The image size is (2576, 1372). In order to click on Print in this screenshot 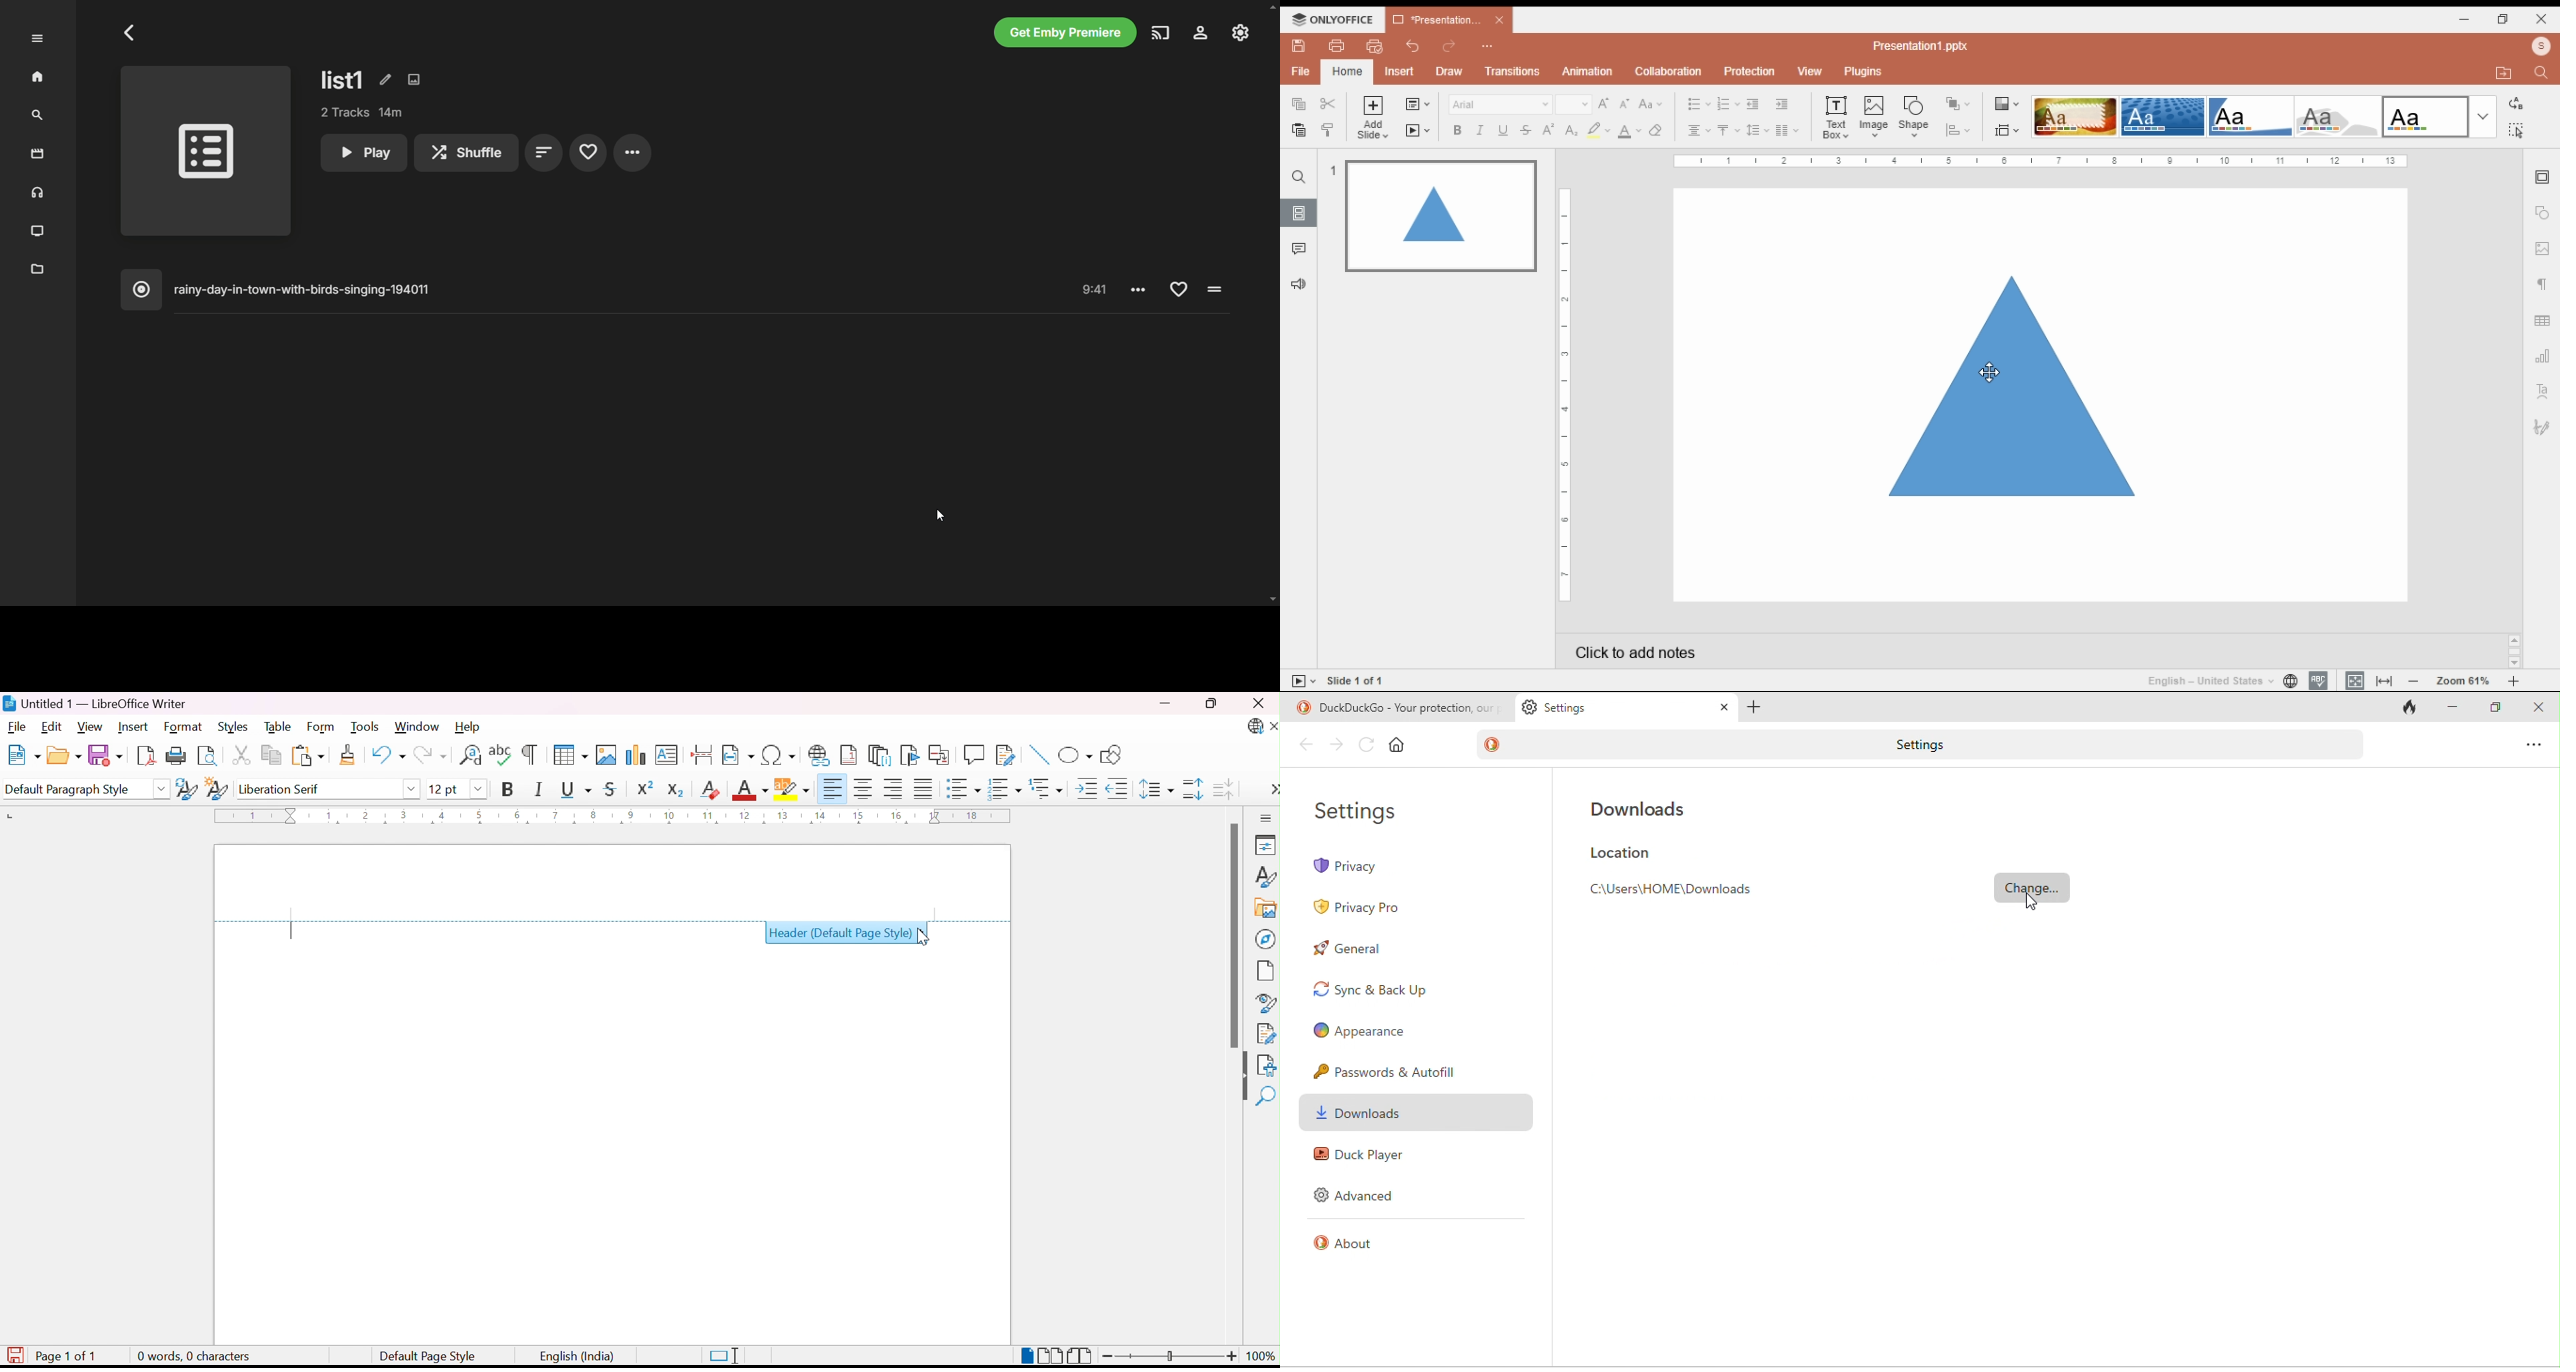, I will do `click(178, 755)`.